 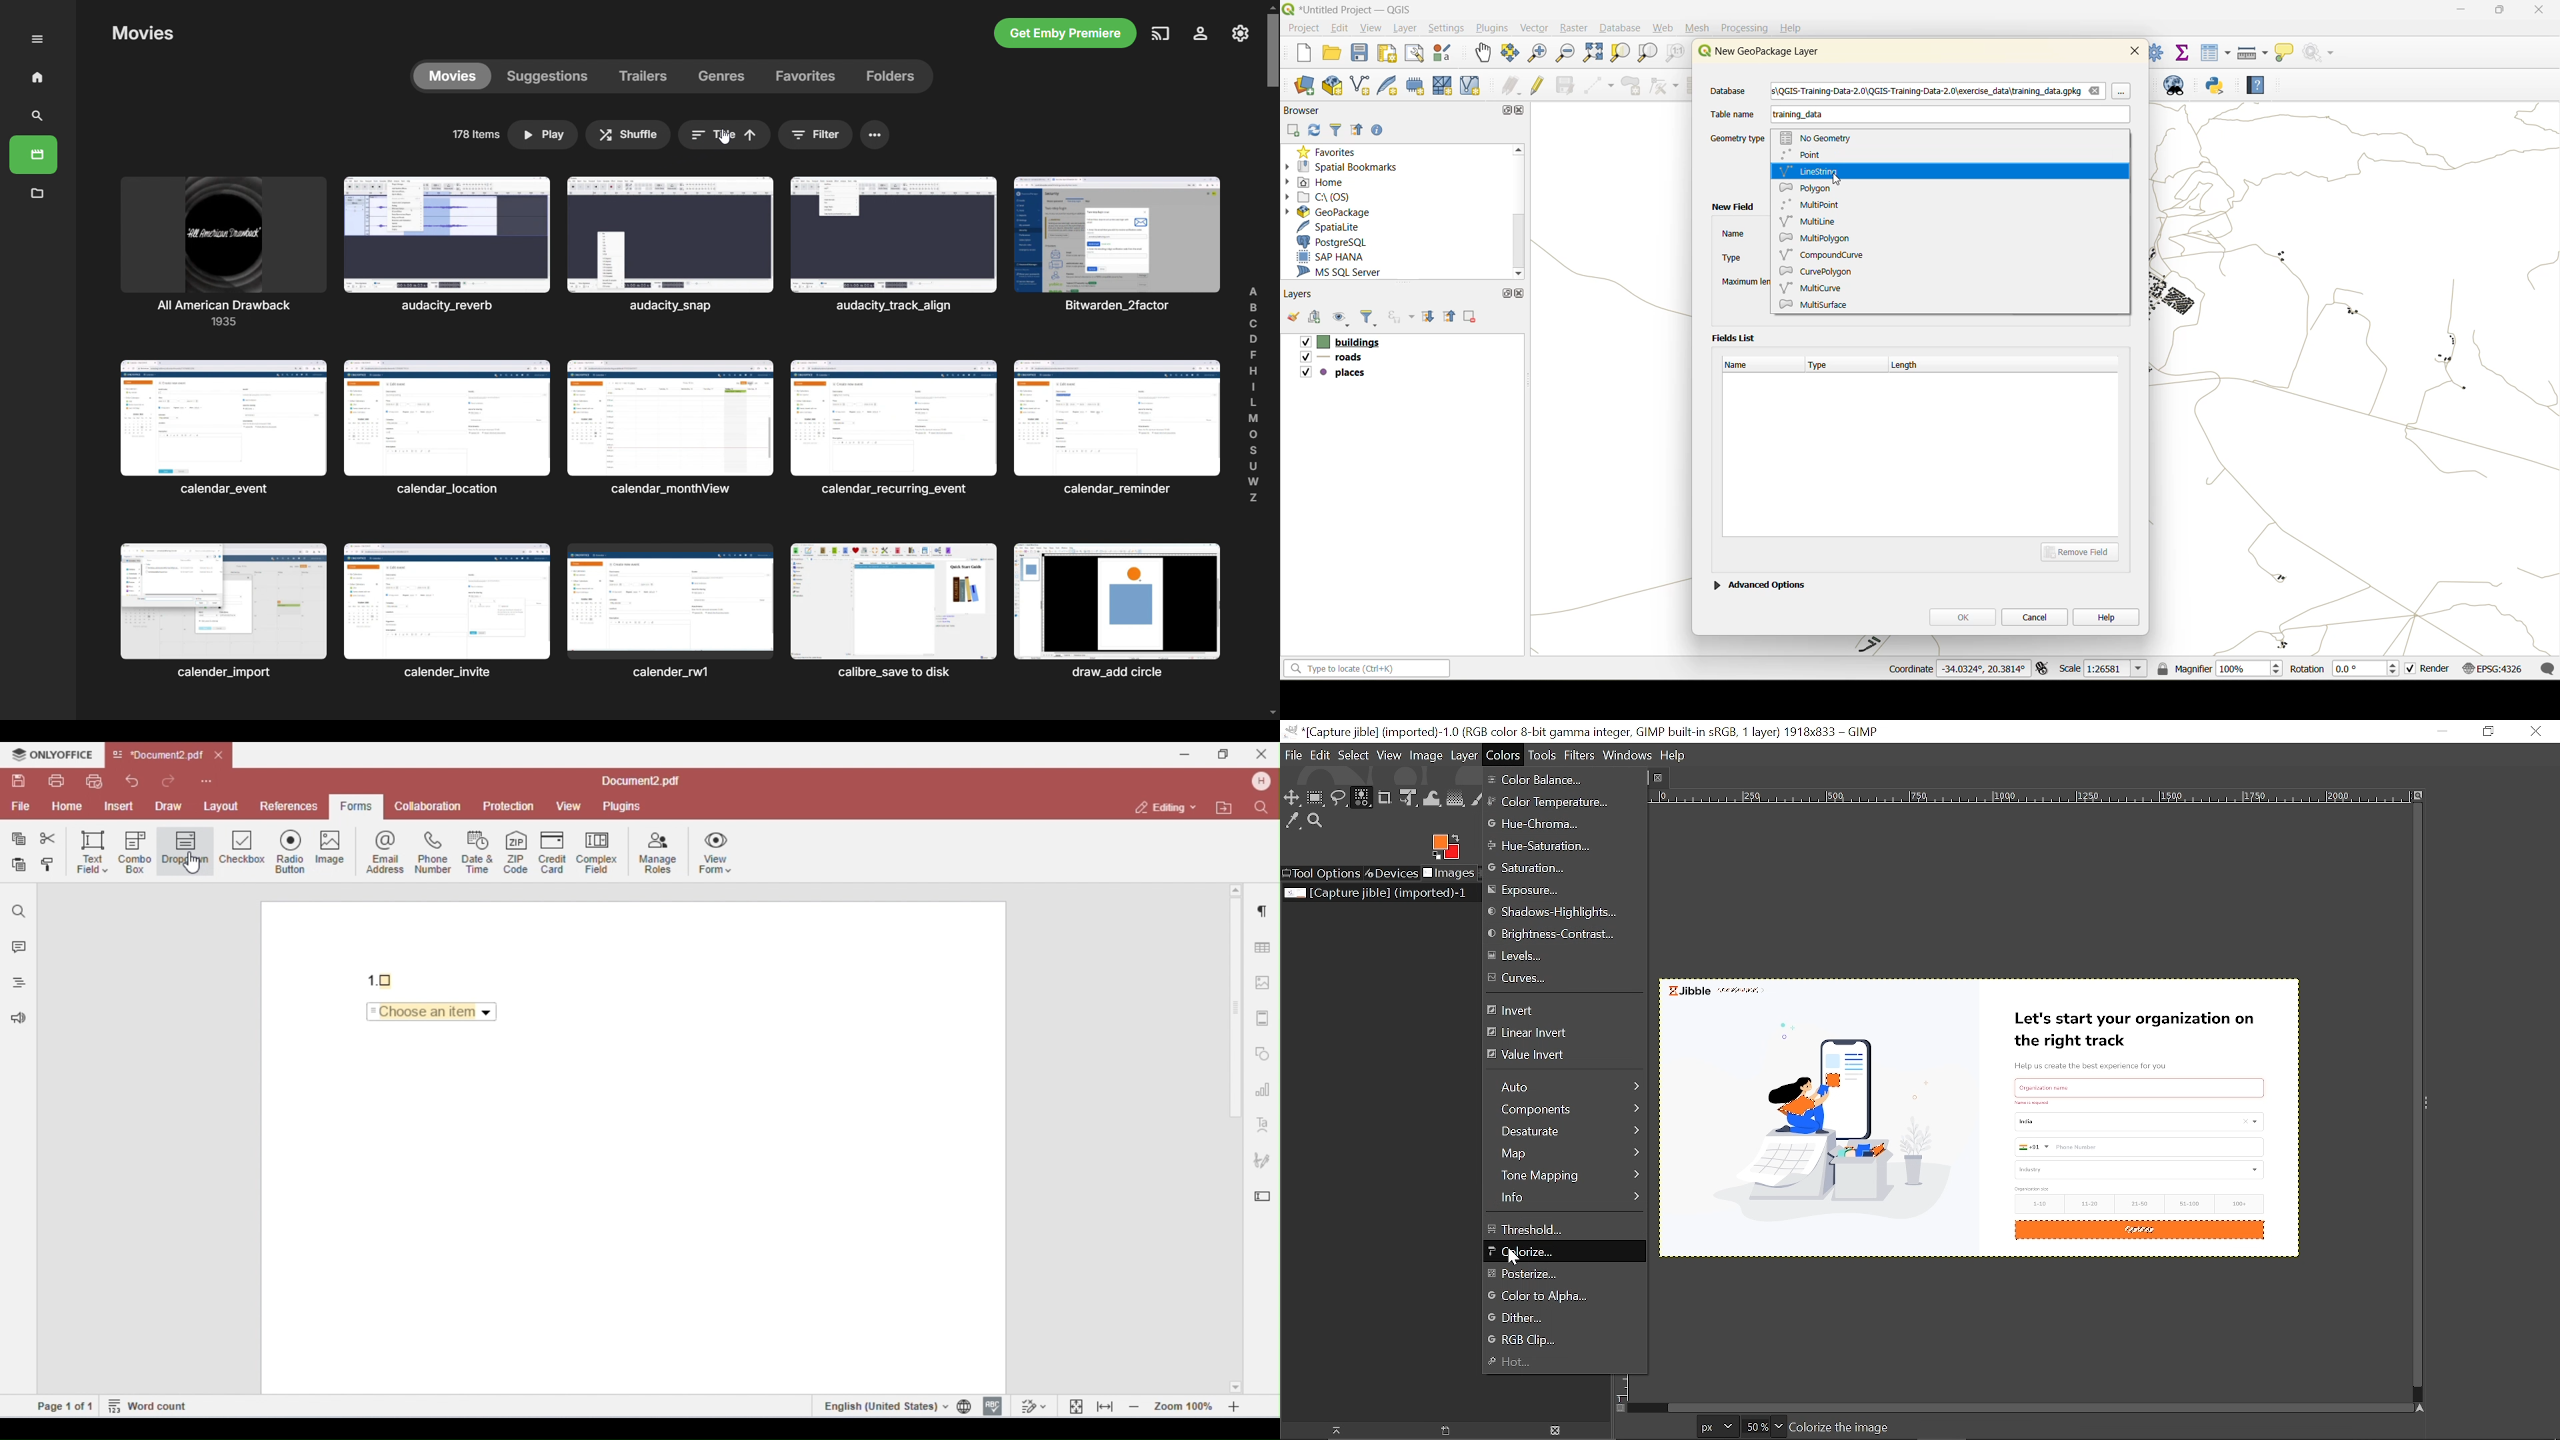 I want to click on table name, so click(x=1733, y=114).